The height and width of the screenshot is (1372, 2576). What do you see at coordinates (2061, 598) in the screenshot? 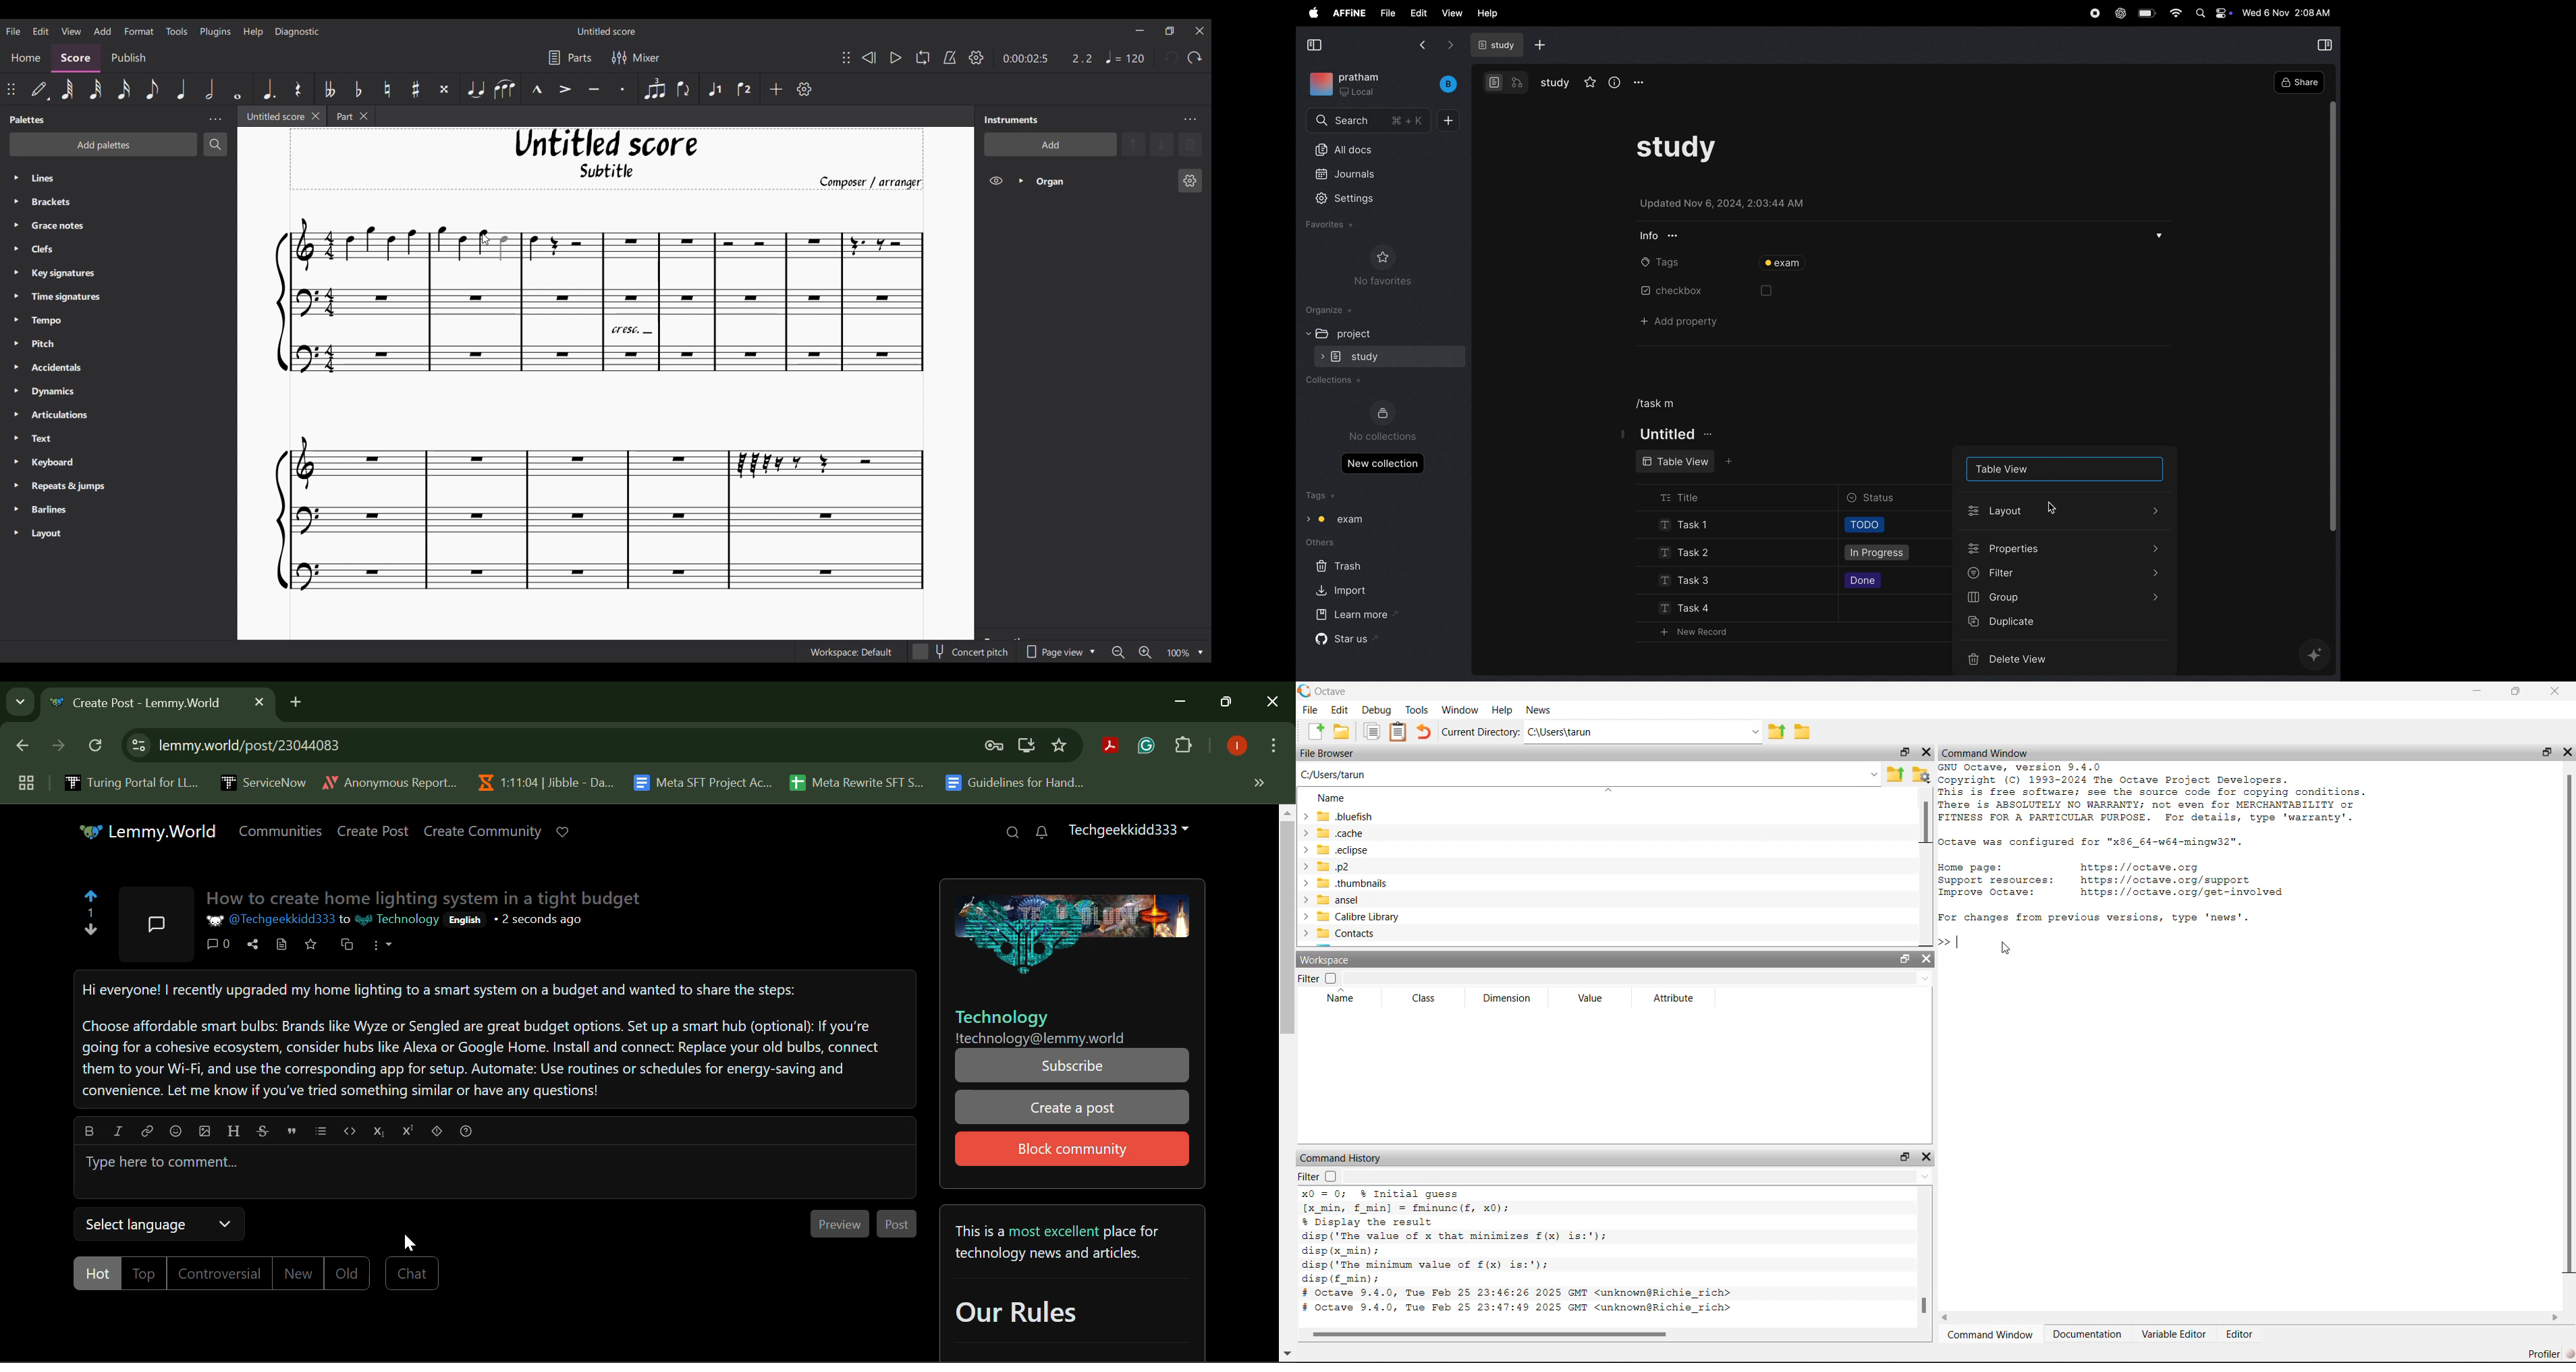
I see `group` at bounding box center [2061, 598].